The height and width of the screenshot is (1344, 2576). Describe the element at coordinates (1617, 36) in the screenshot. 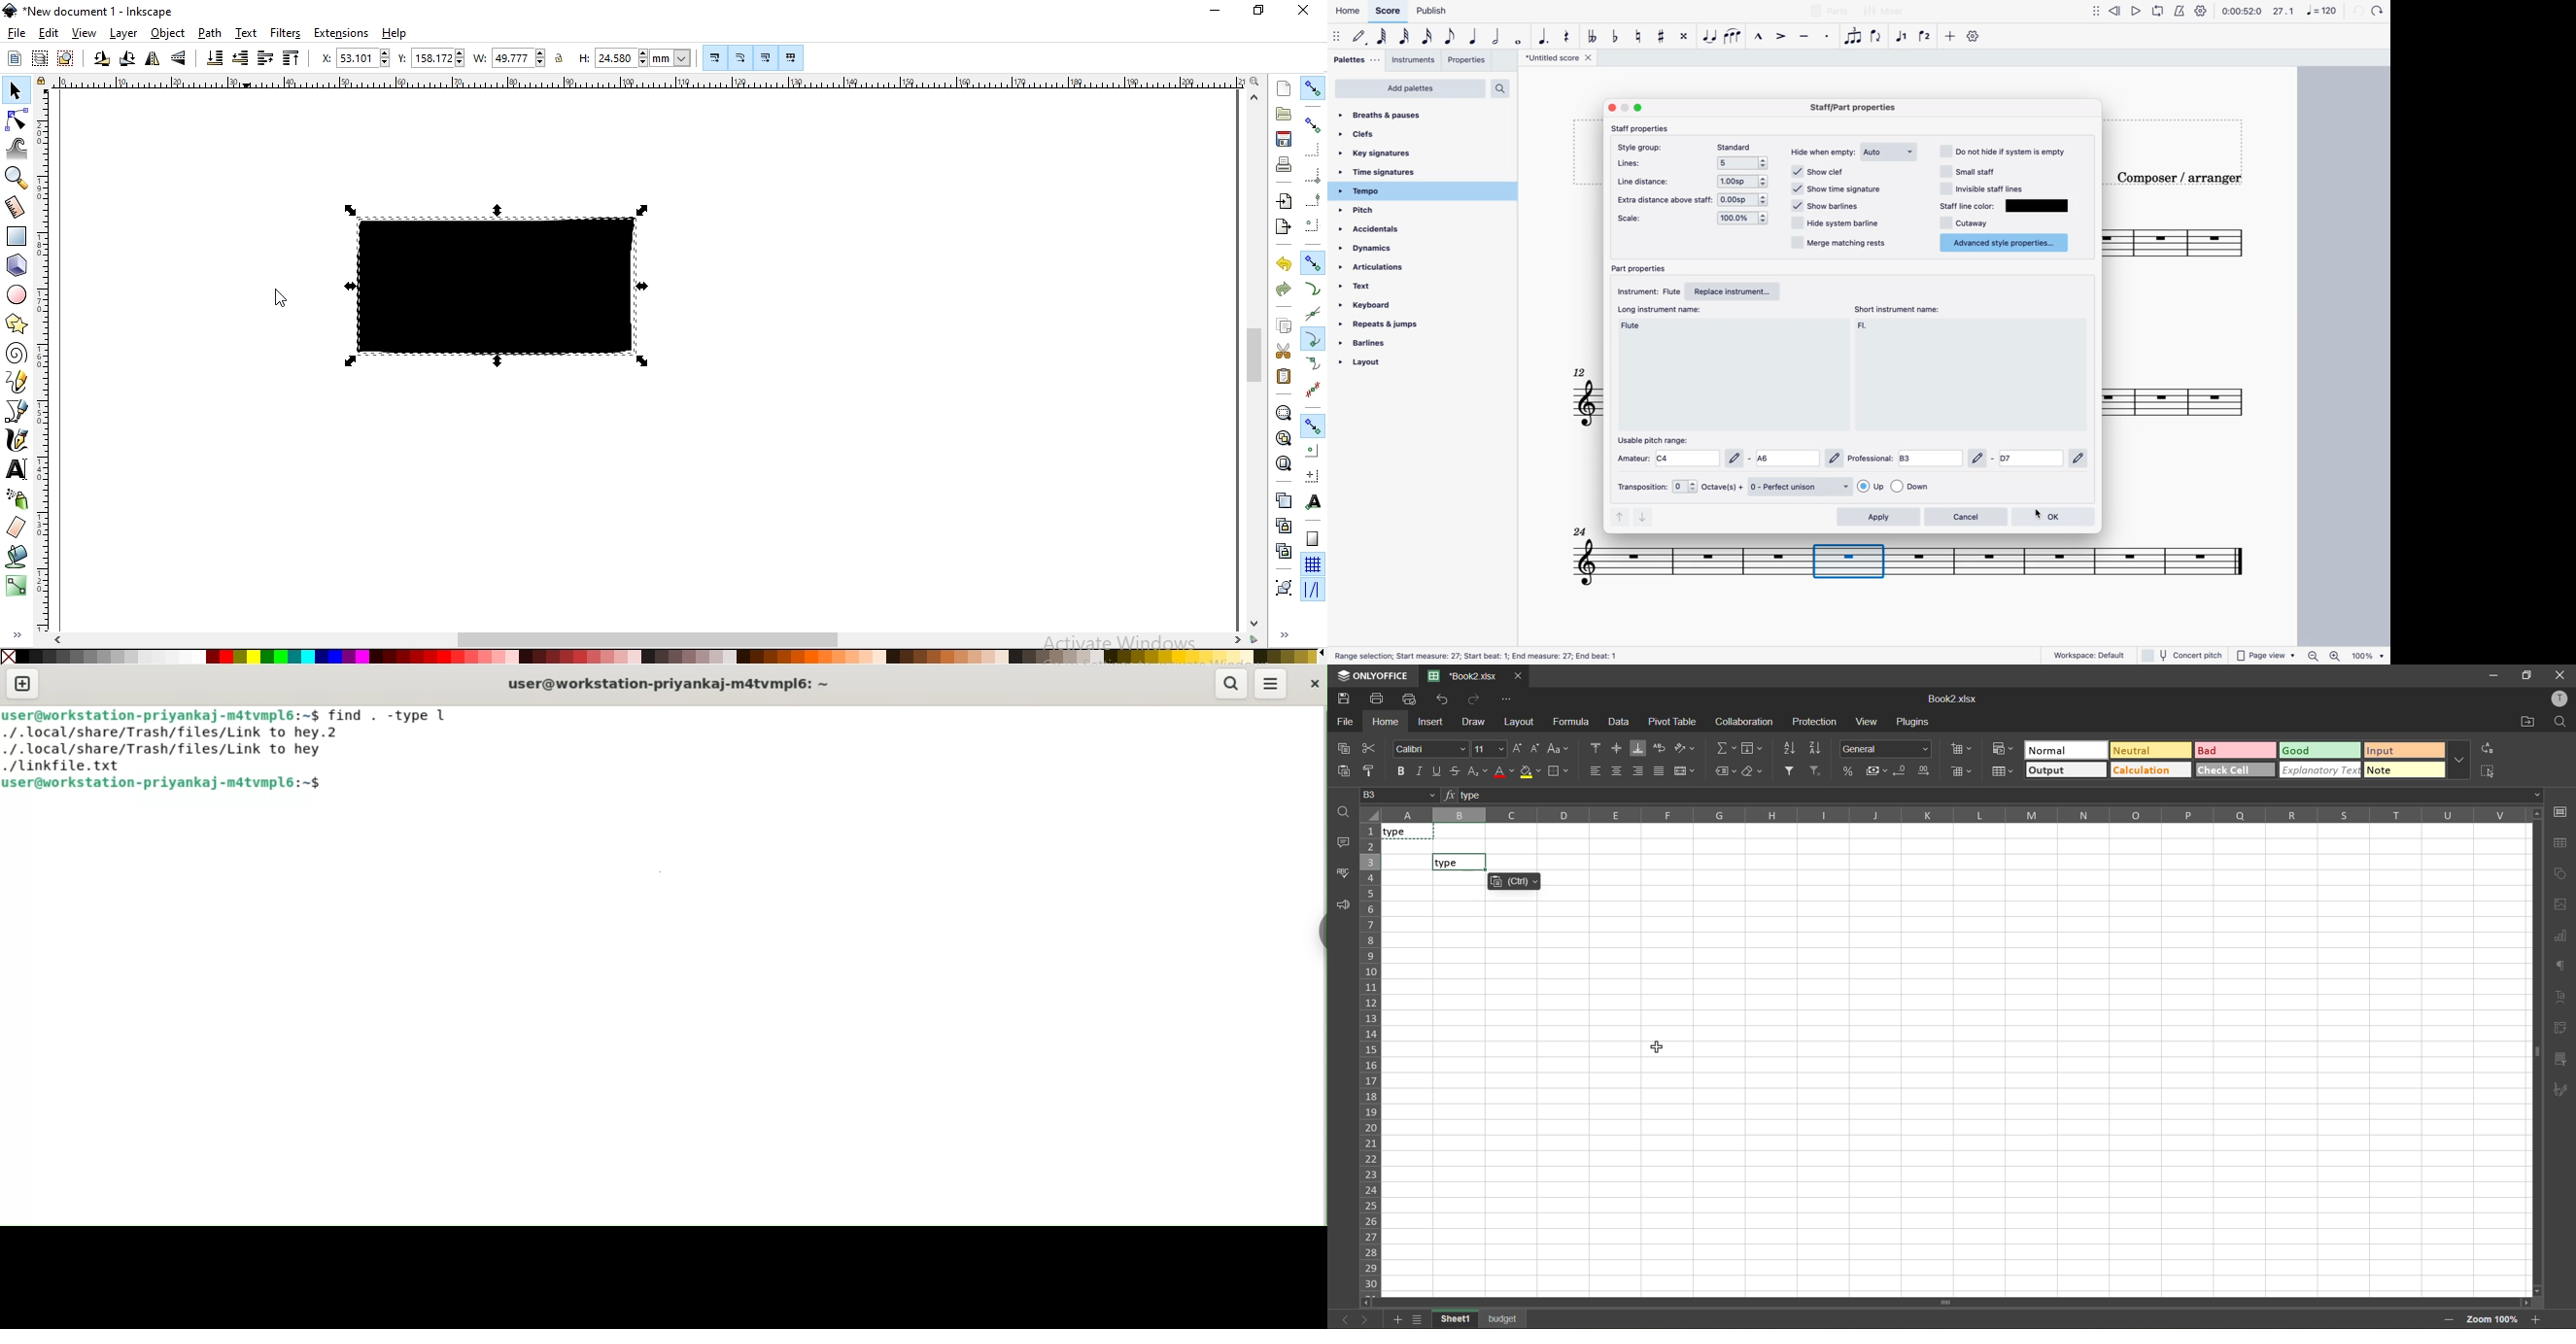

I see `toggle flat` at that location.